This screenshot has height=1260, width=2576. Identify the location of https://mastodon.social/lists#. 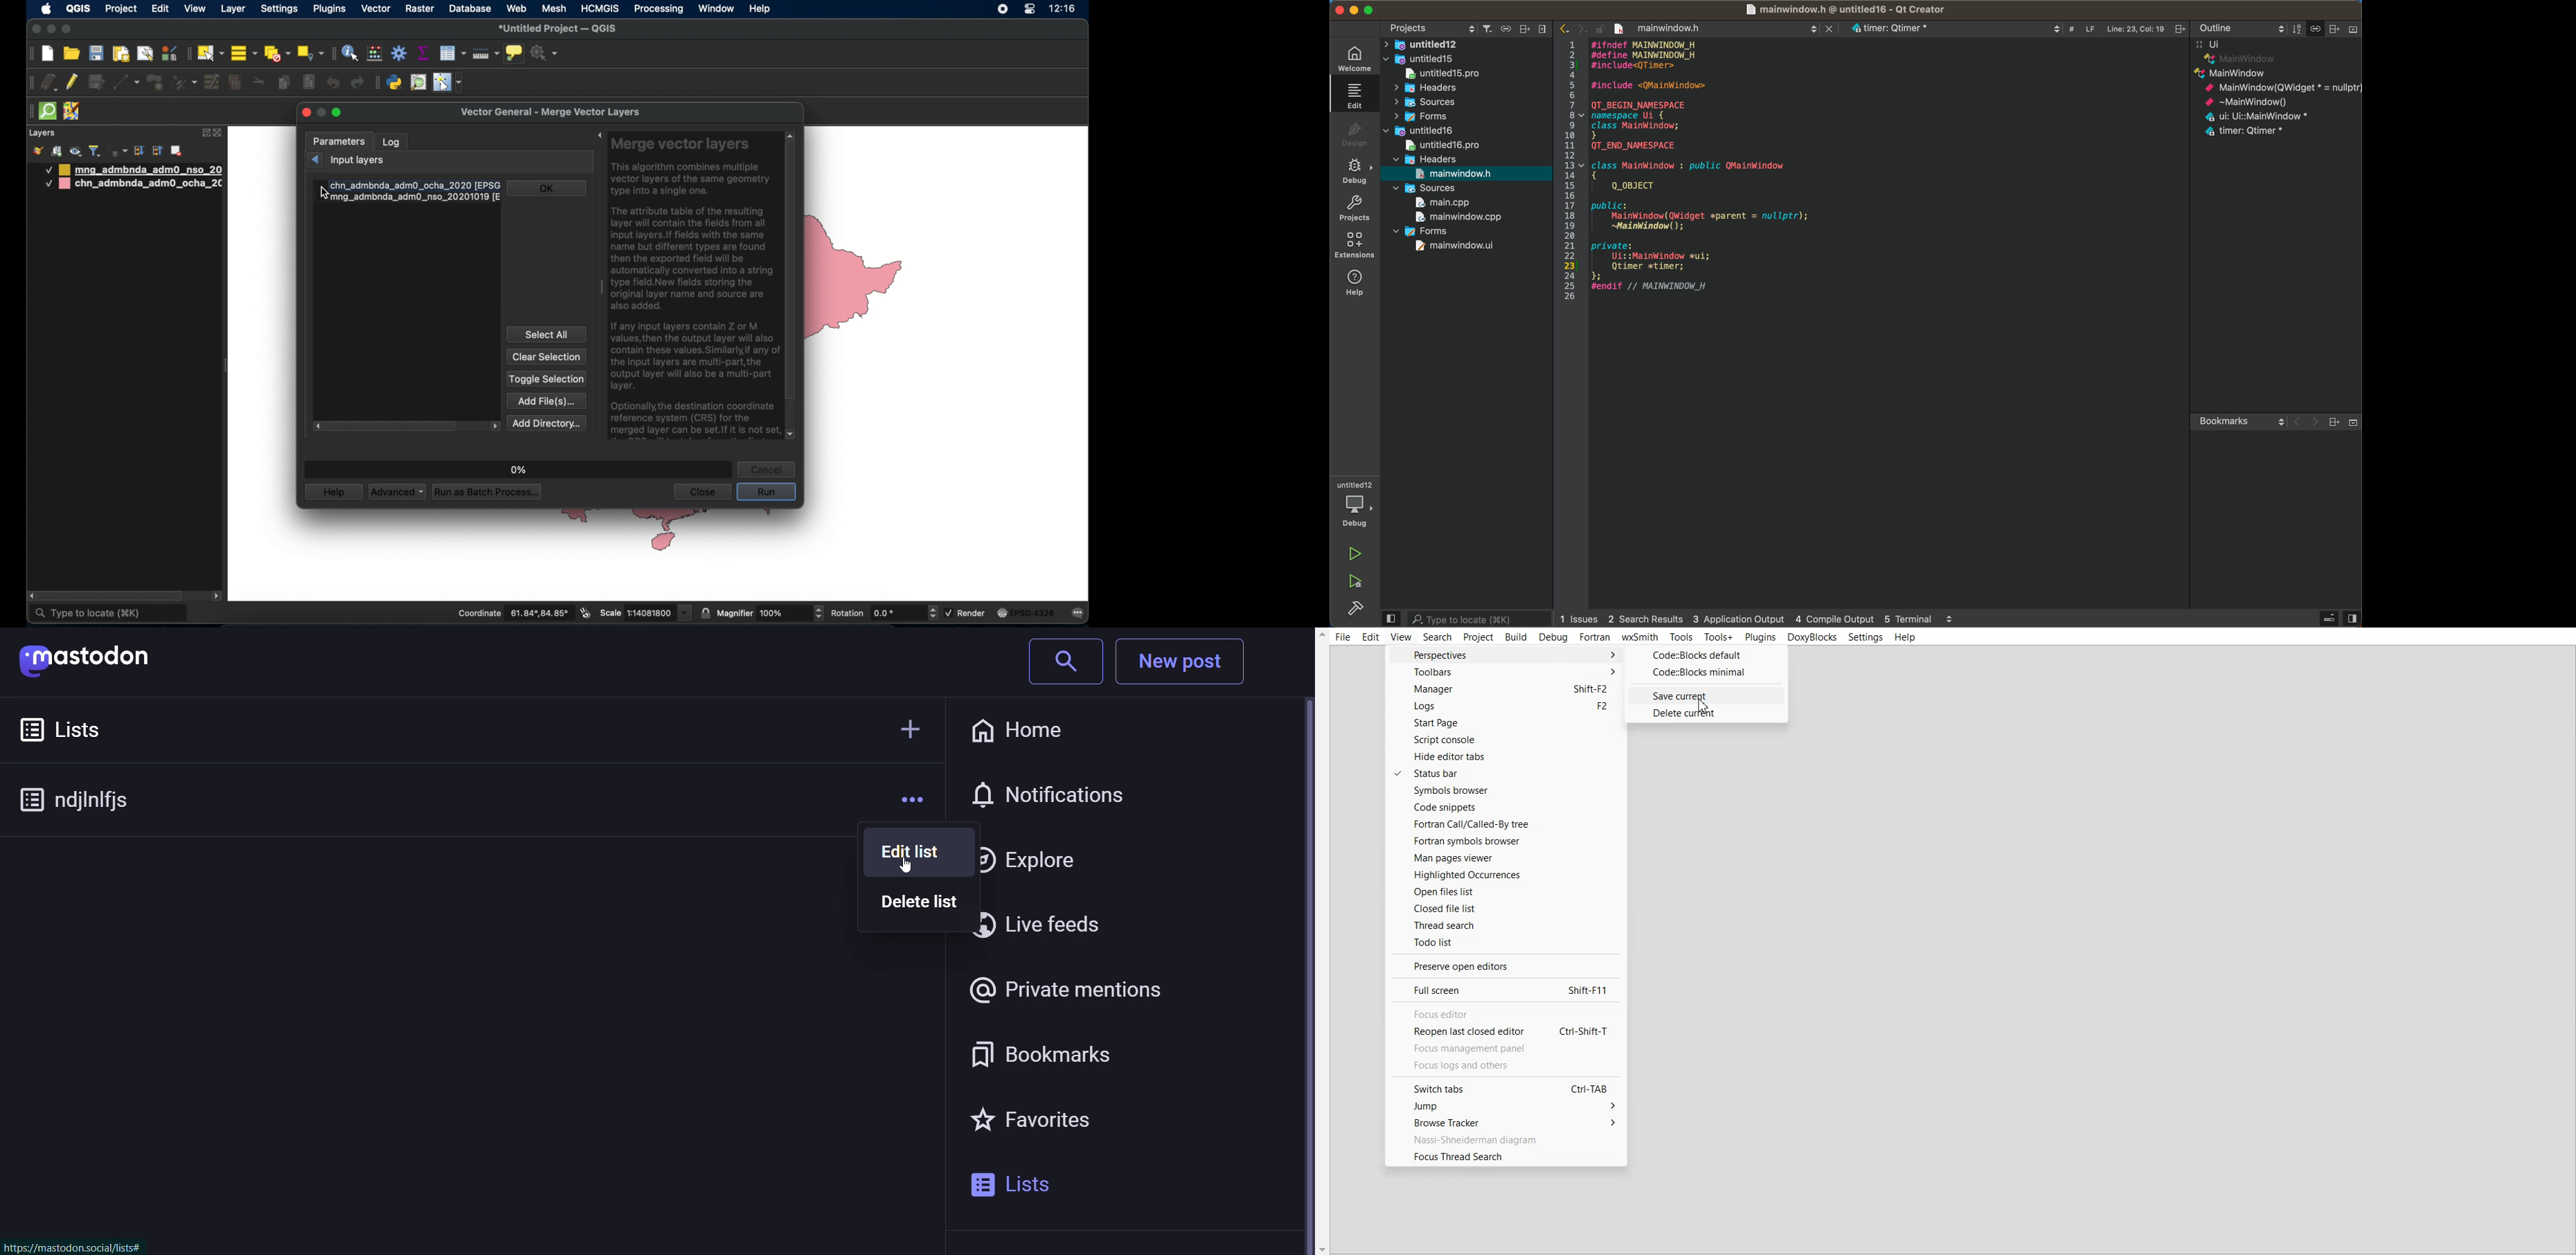
(75, 1247).